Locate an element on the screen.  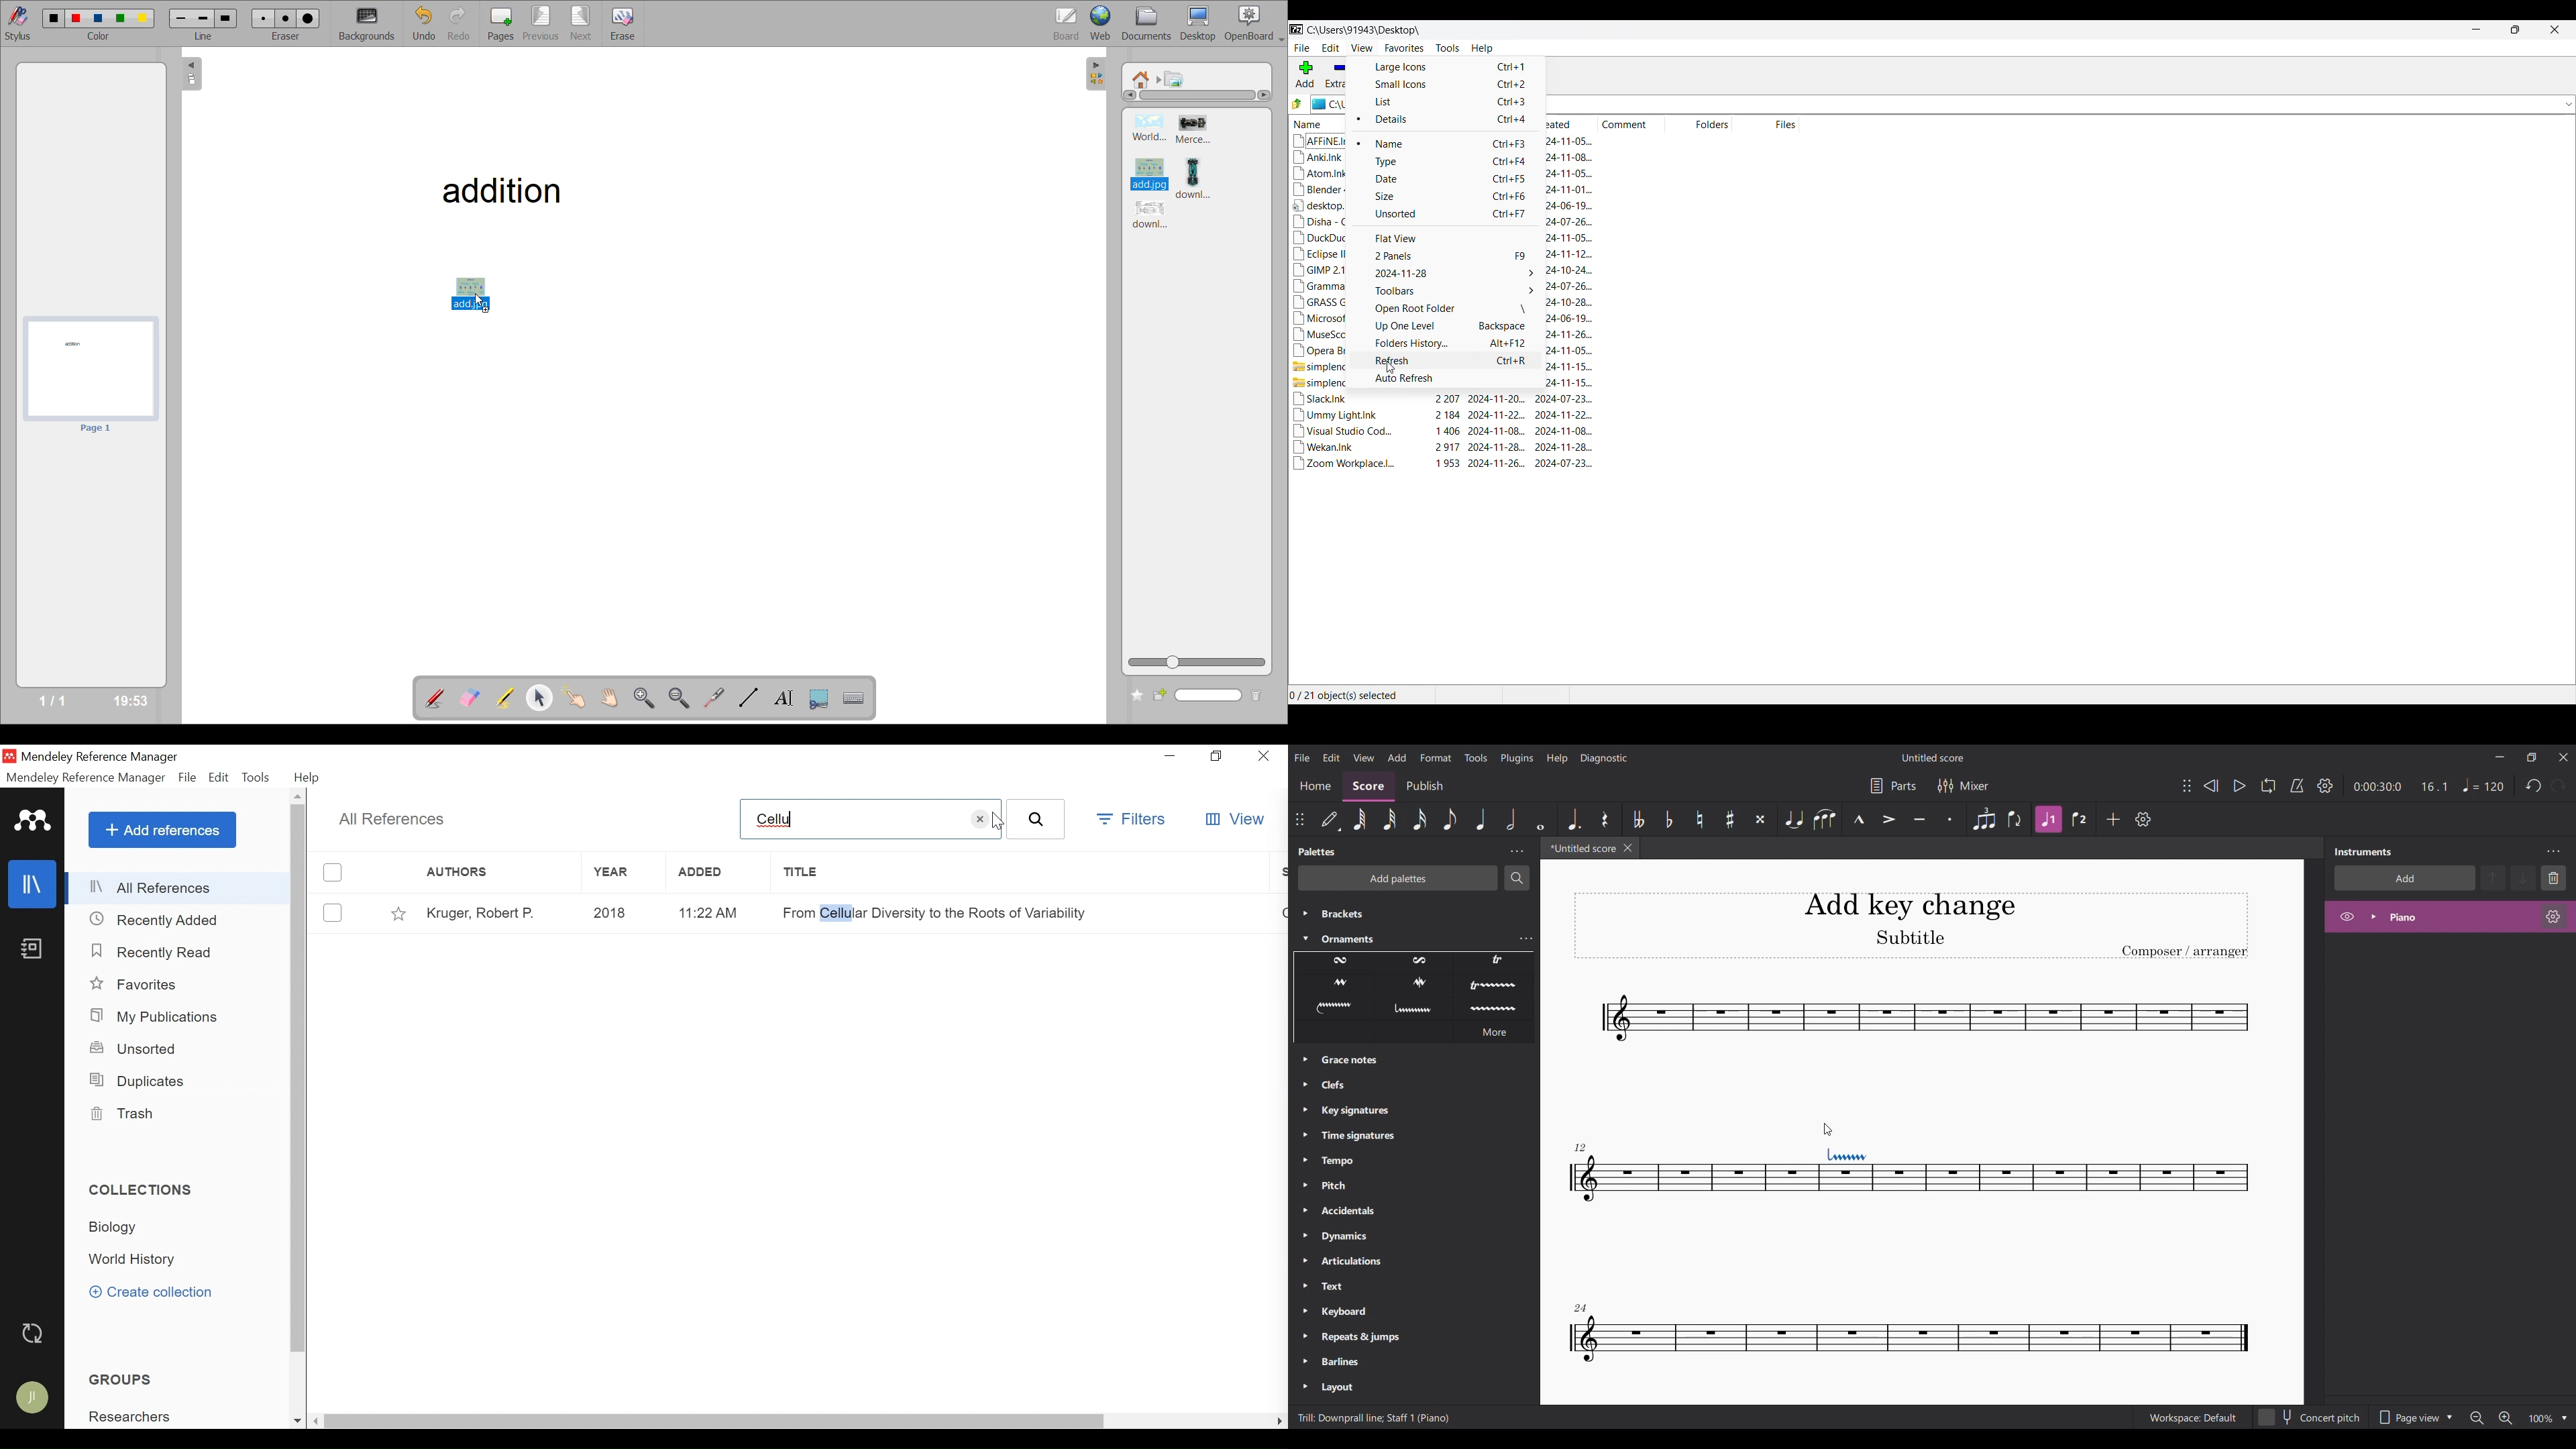
Library is located at coordinates (32, 884).